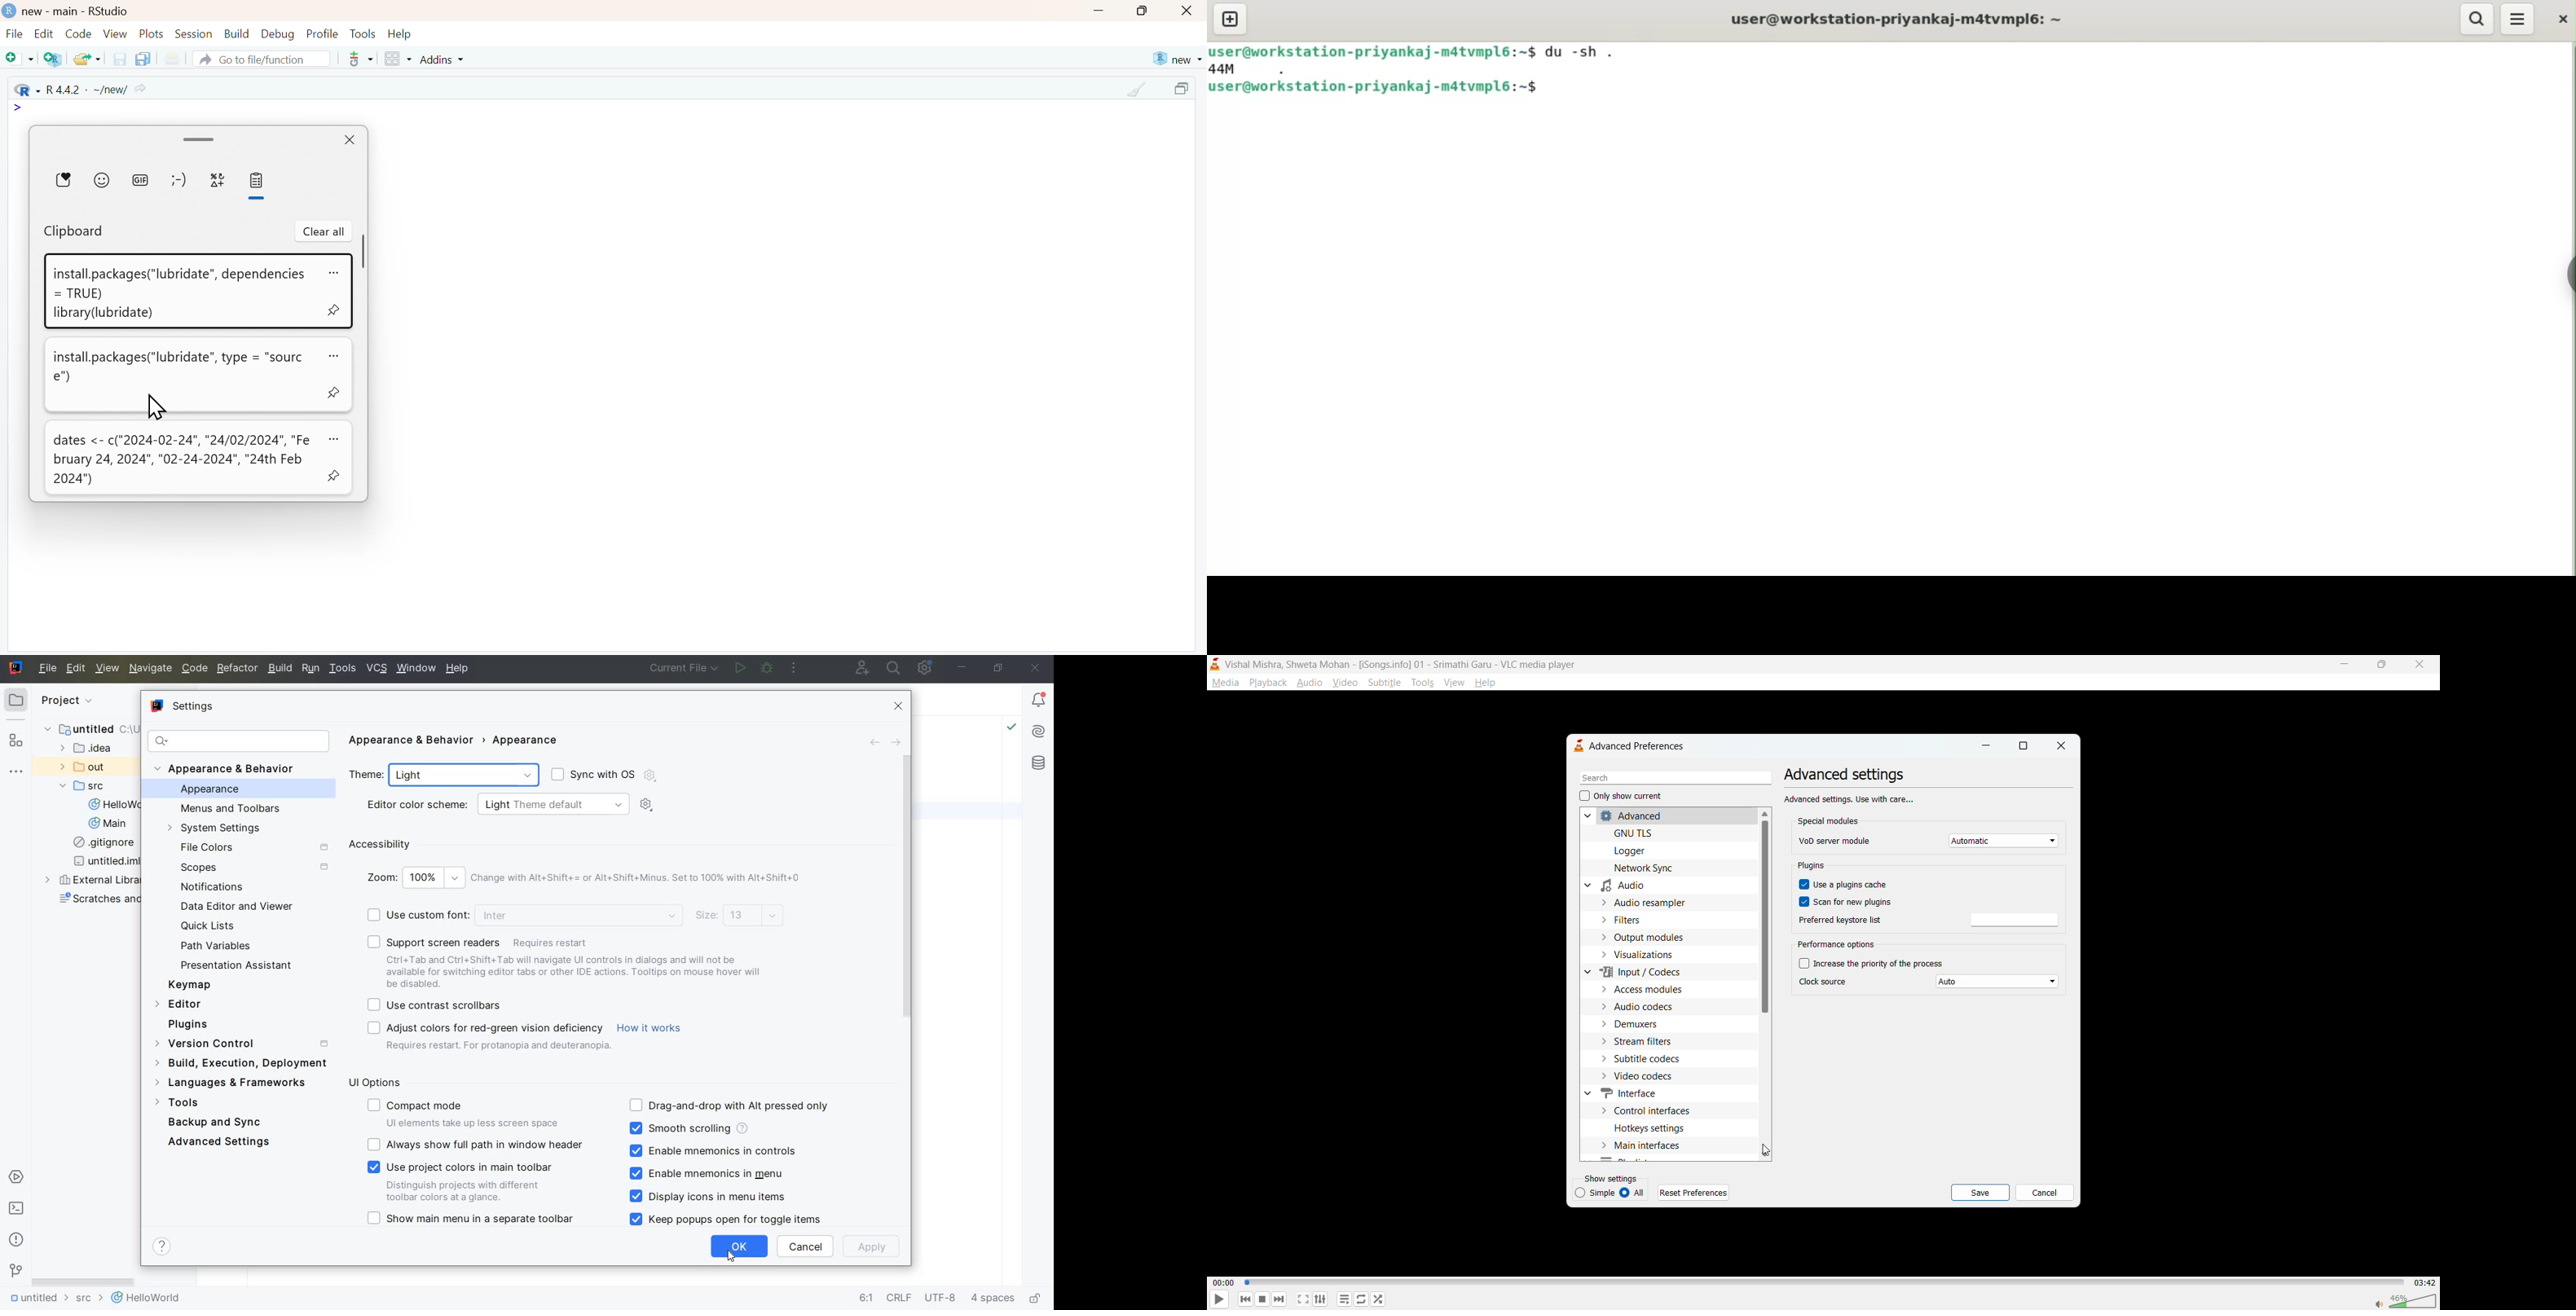  Describe the element at coordinates (1098, 12) in the screenshot. I see `minimize` at that location.